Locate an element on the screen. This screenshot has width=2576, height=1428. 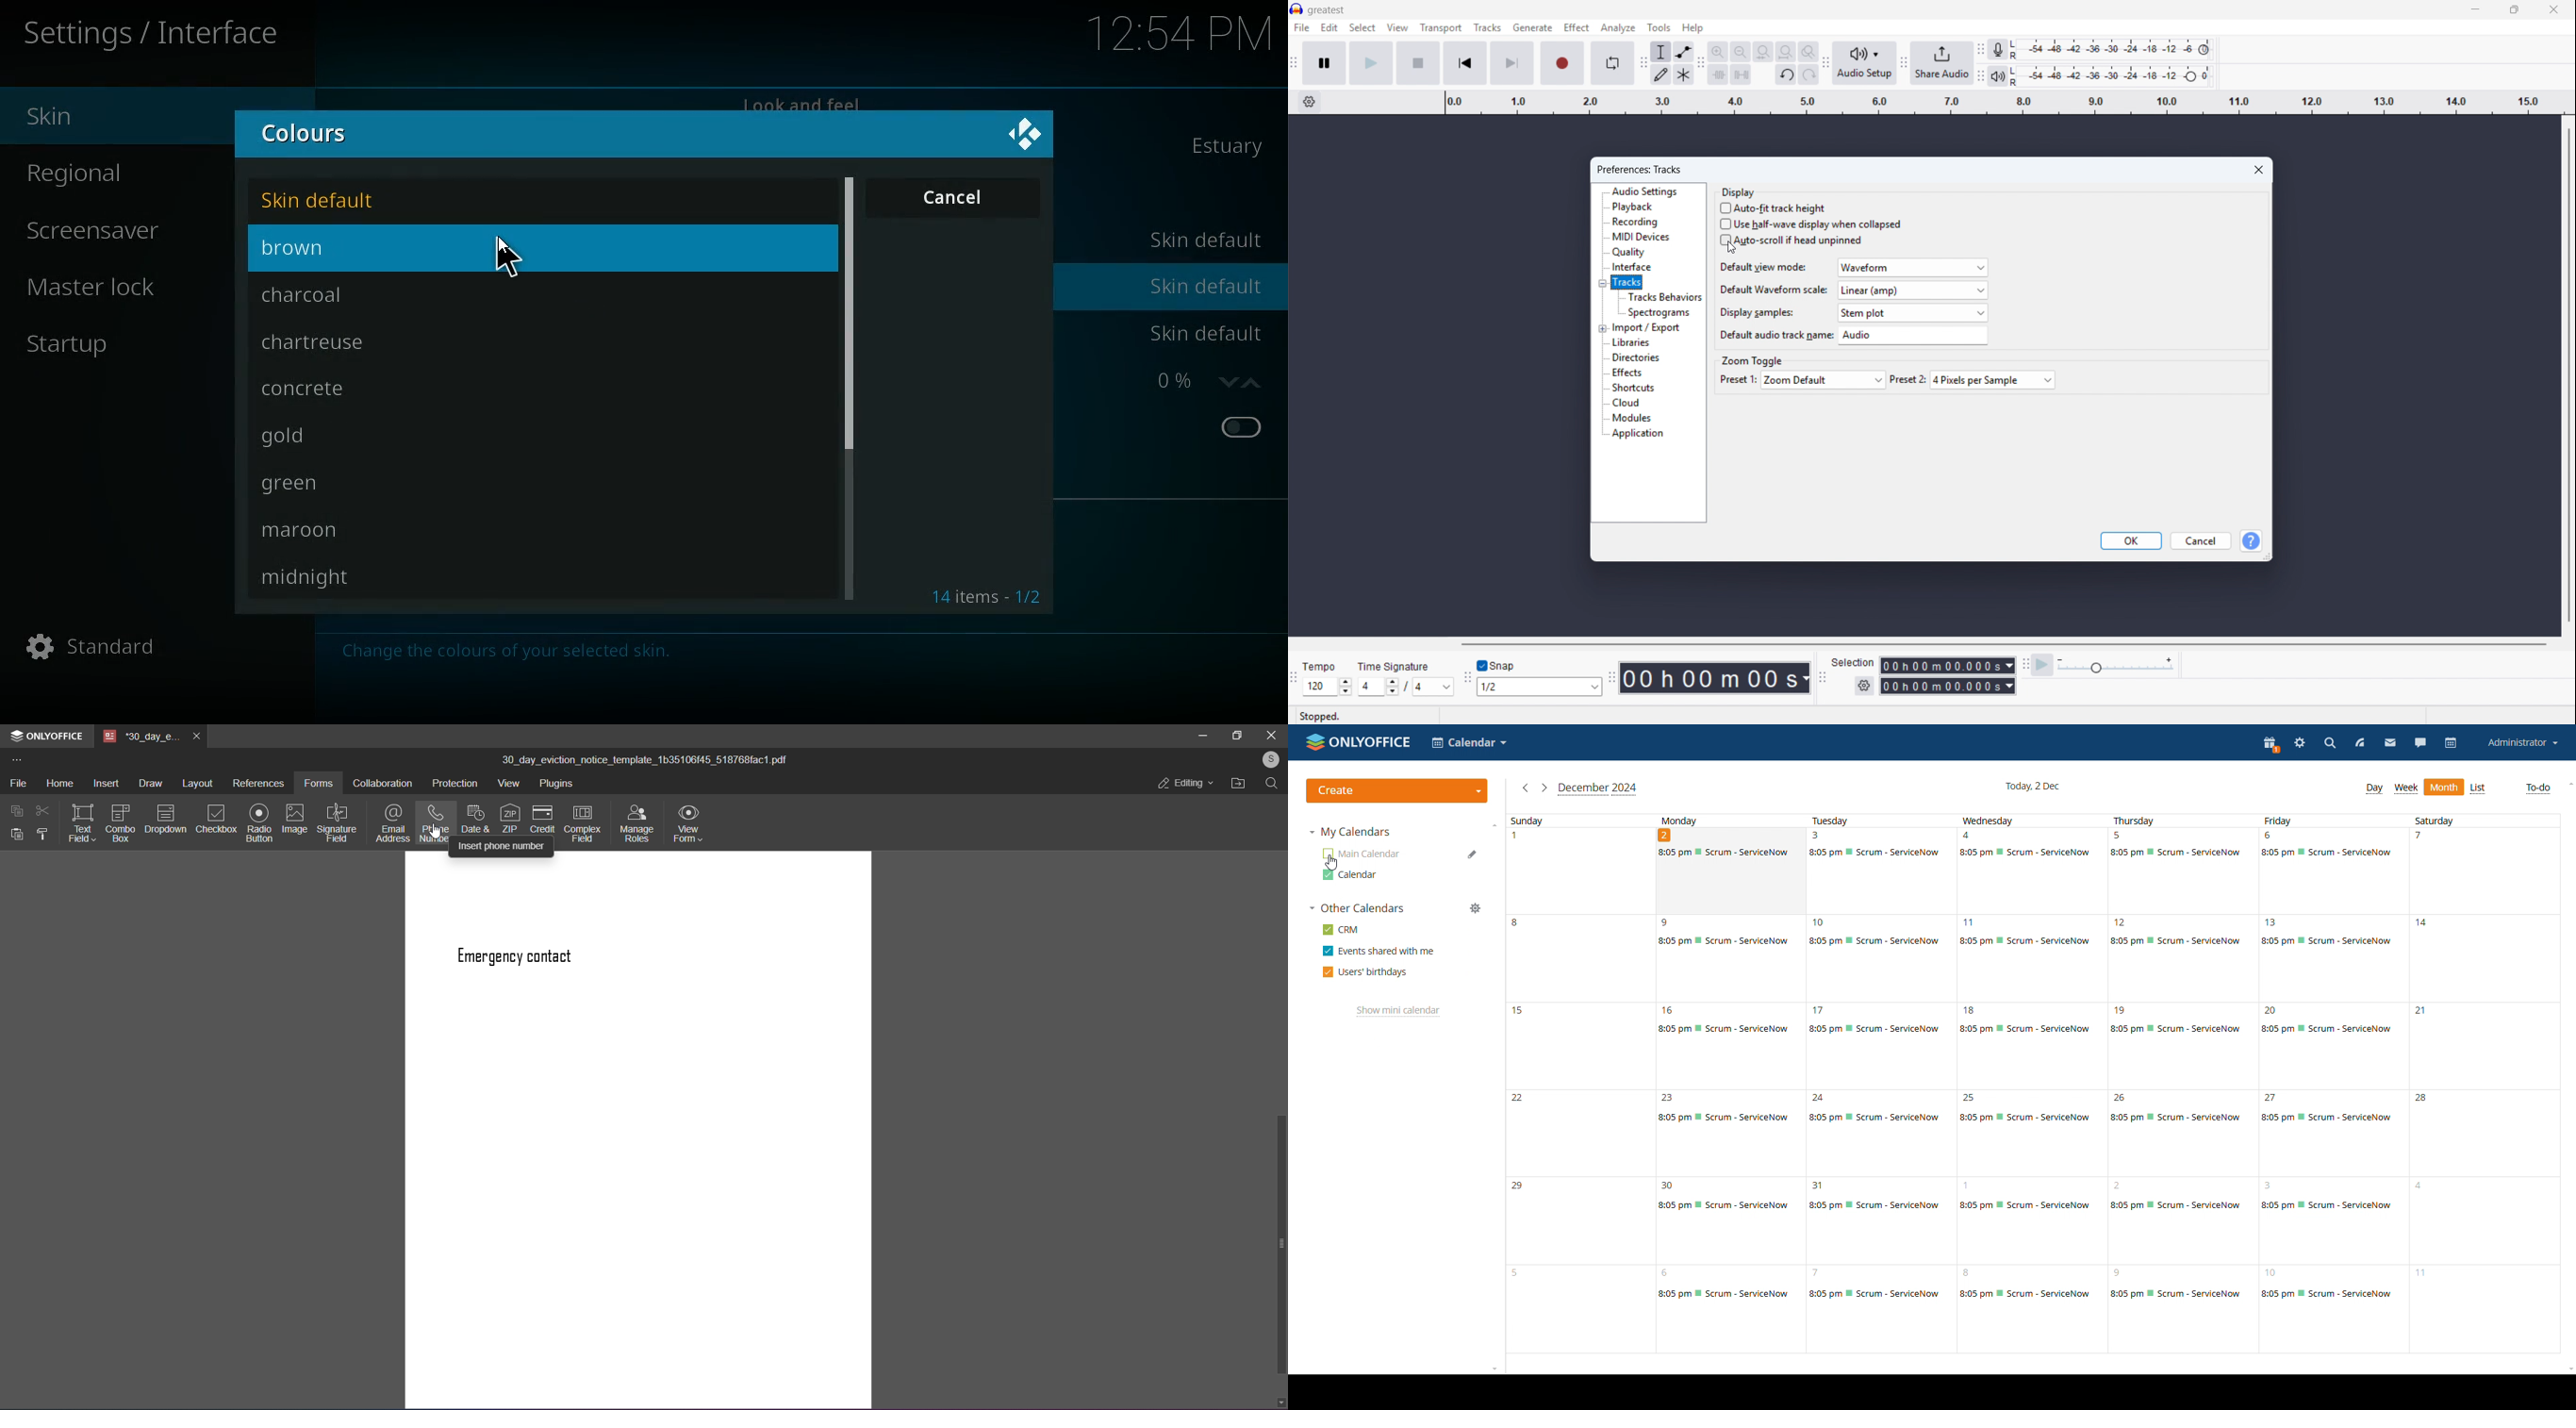
Audio setup  is located at coordinates (1865, 64).